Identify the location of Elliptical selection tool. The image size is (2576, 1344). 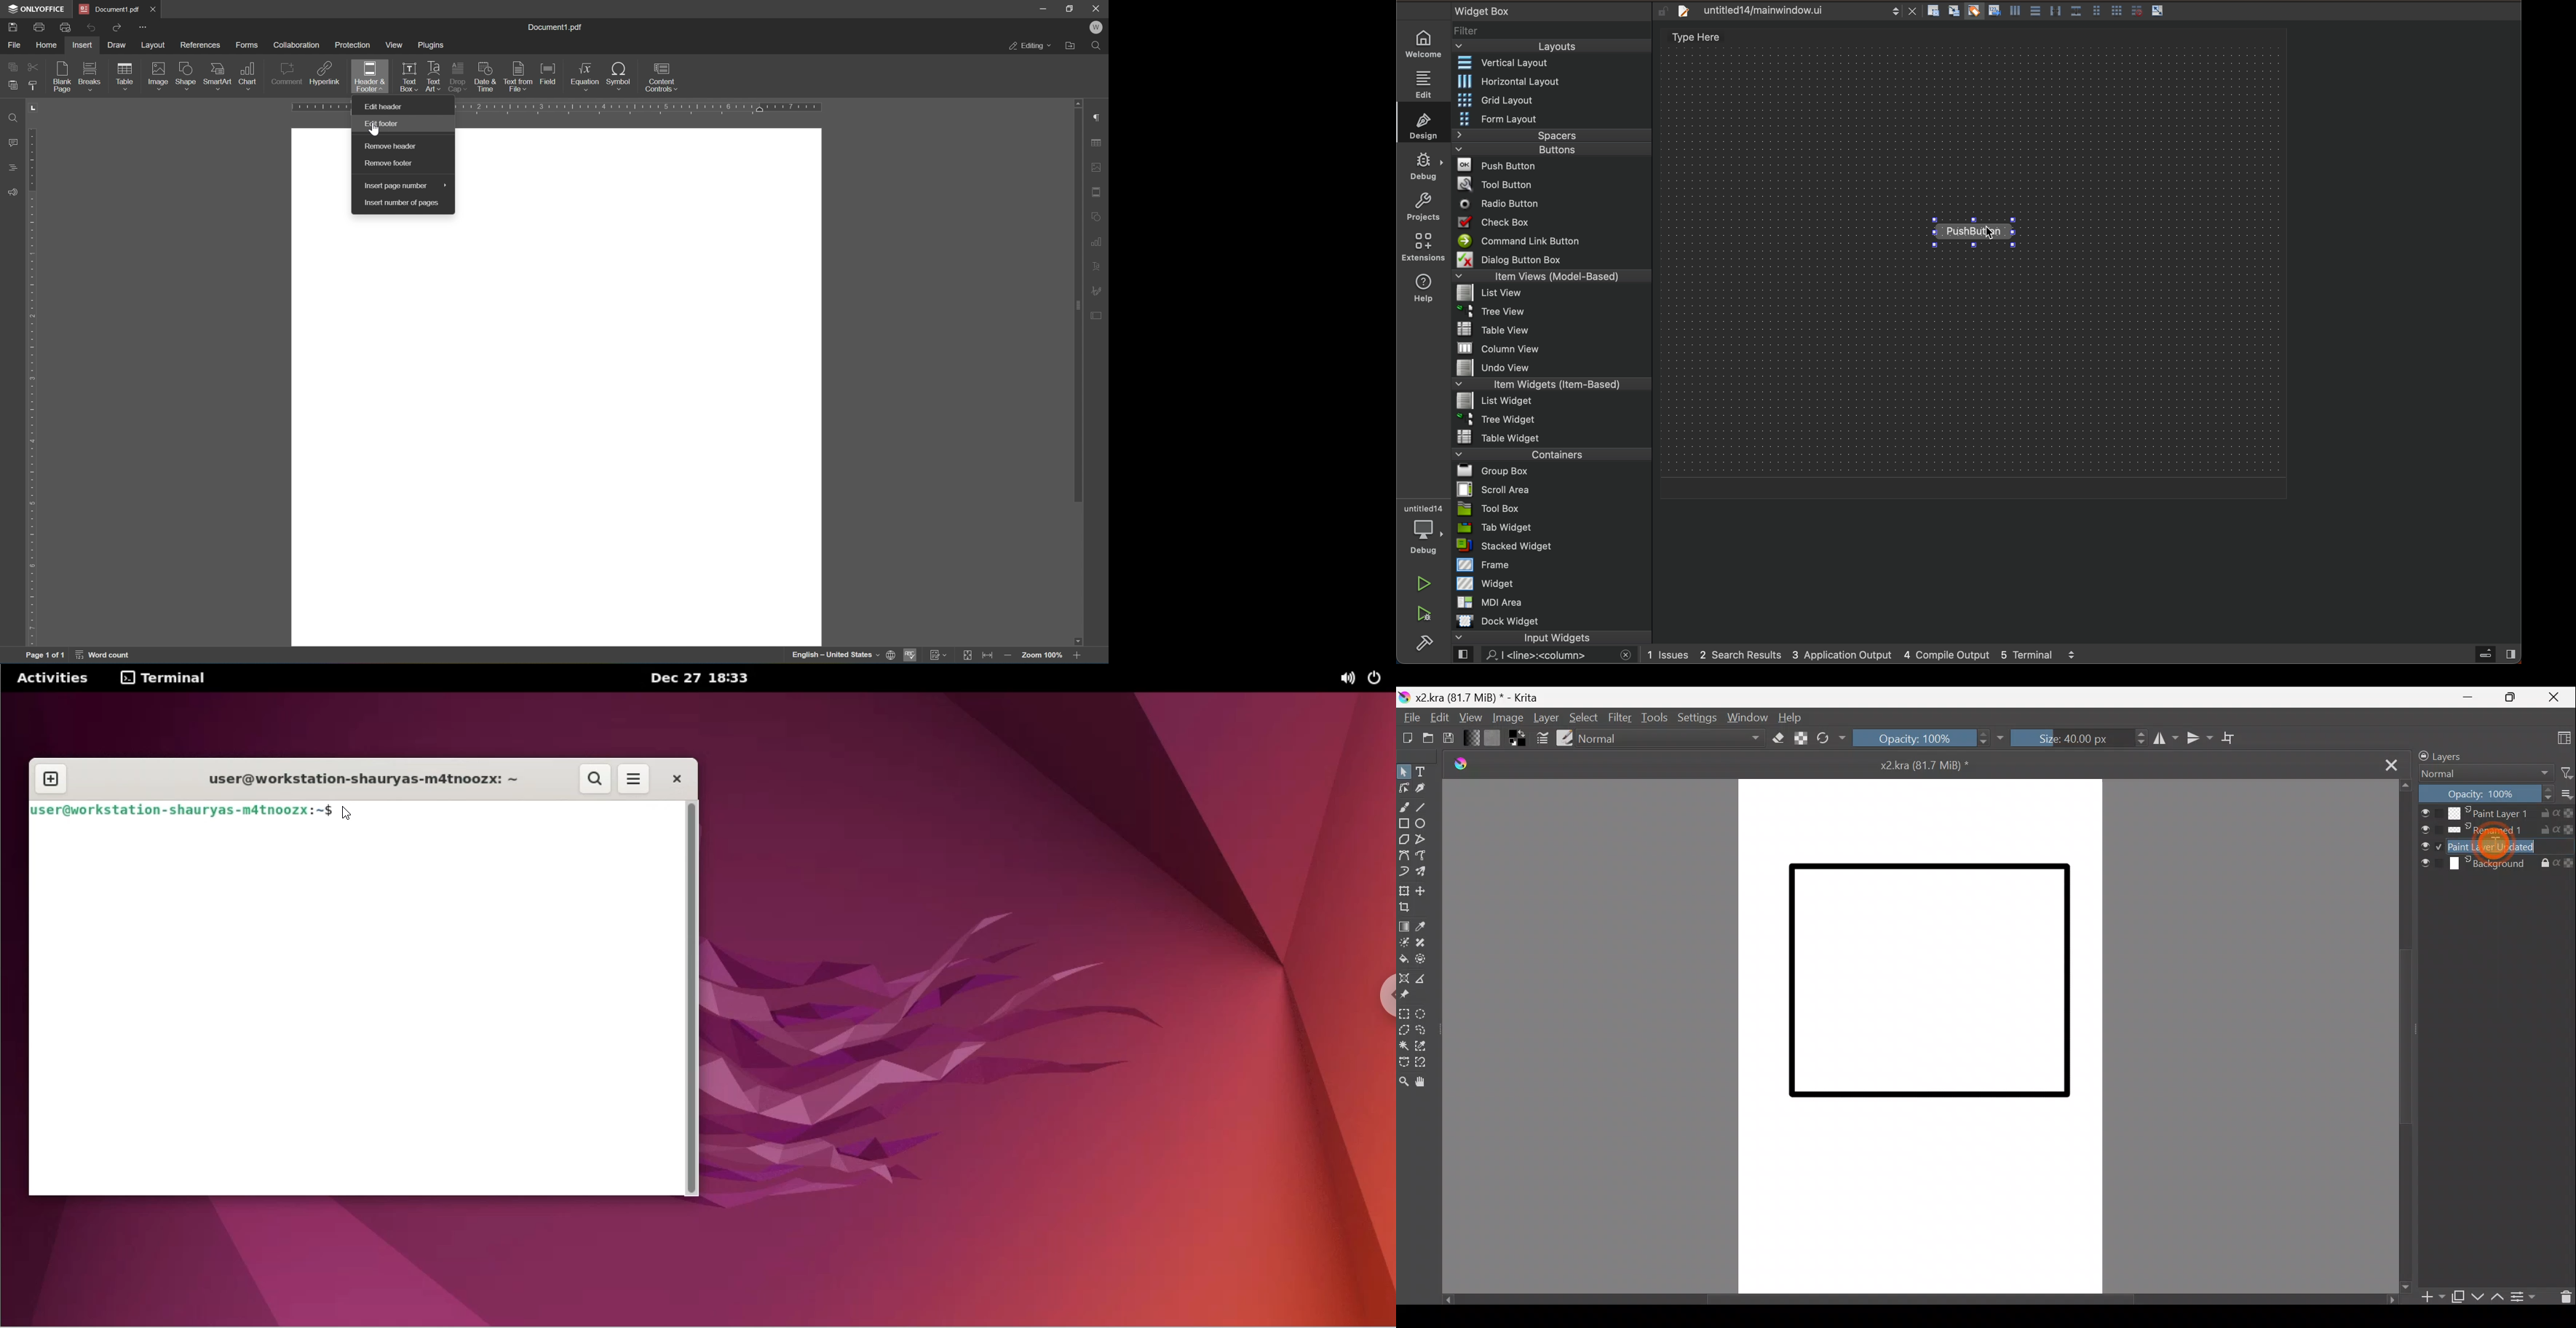
(1424, 1014).